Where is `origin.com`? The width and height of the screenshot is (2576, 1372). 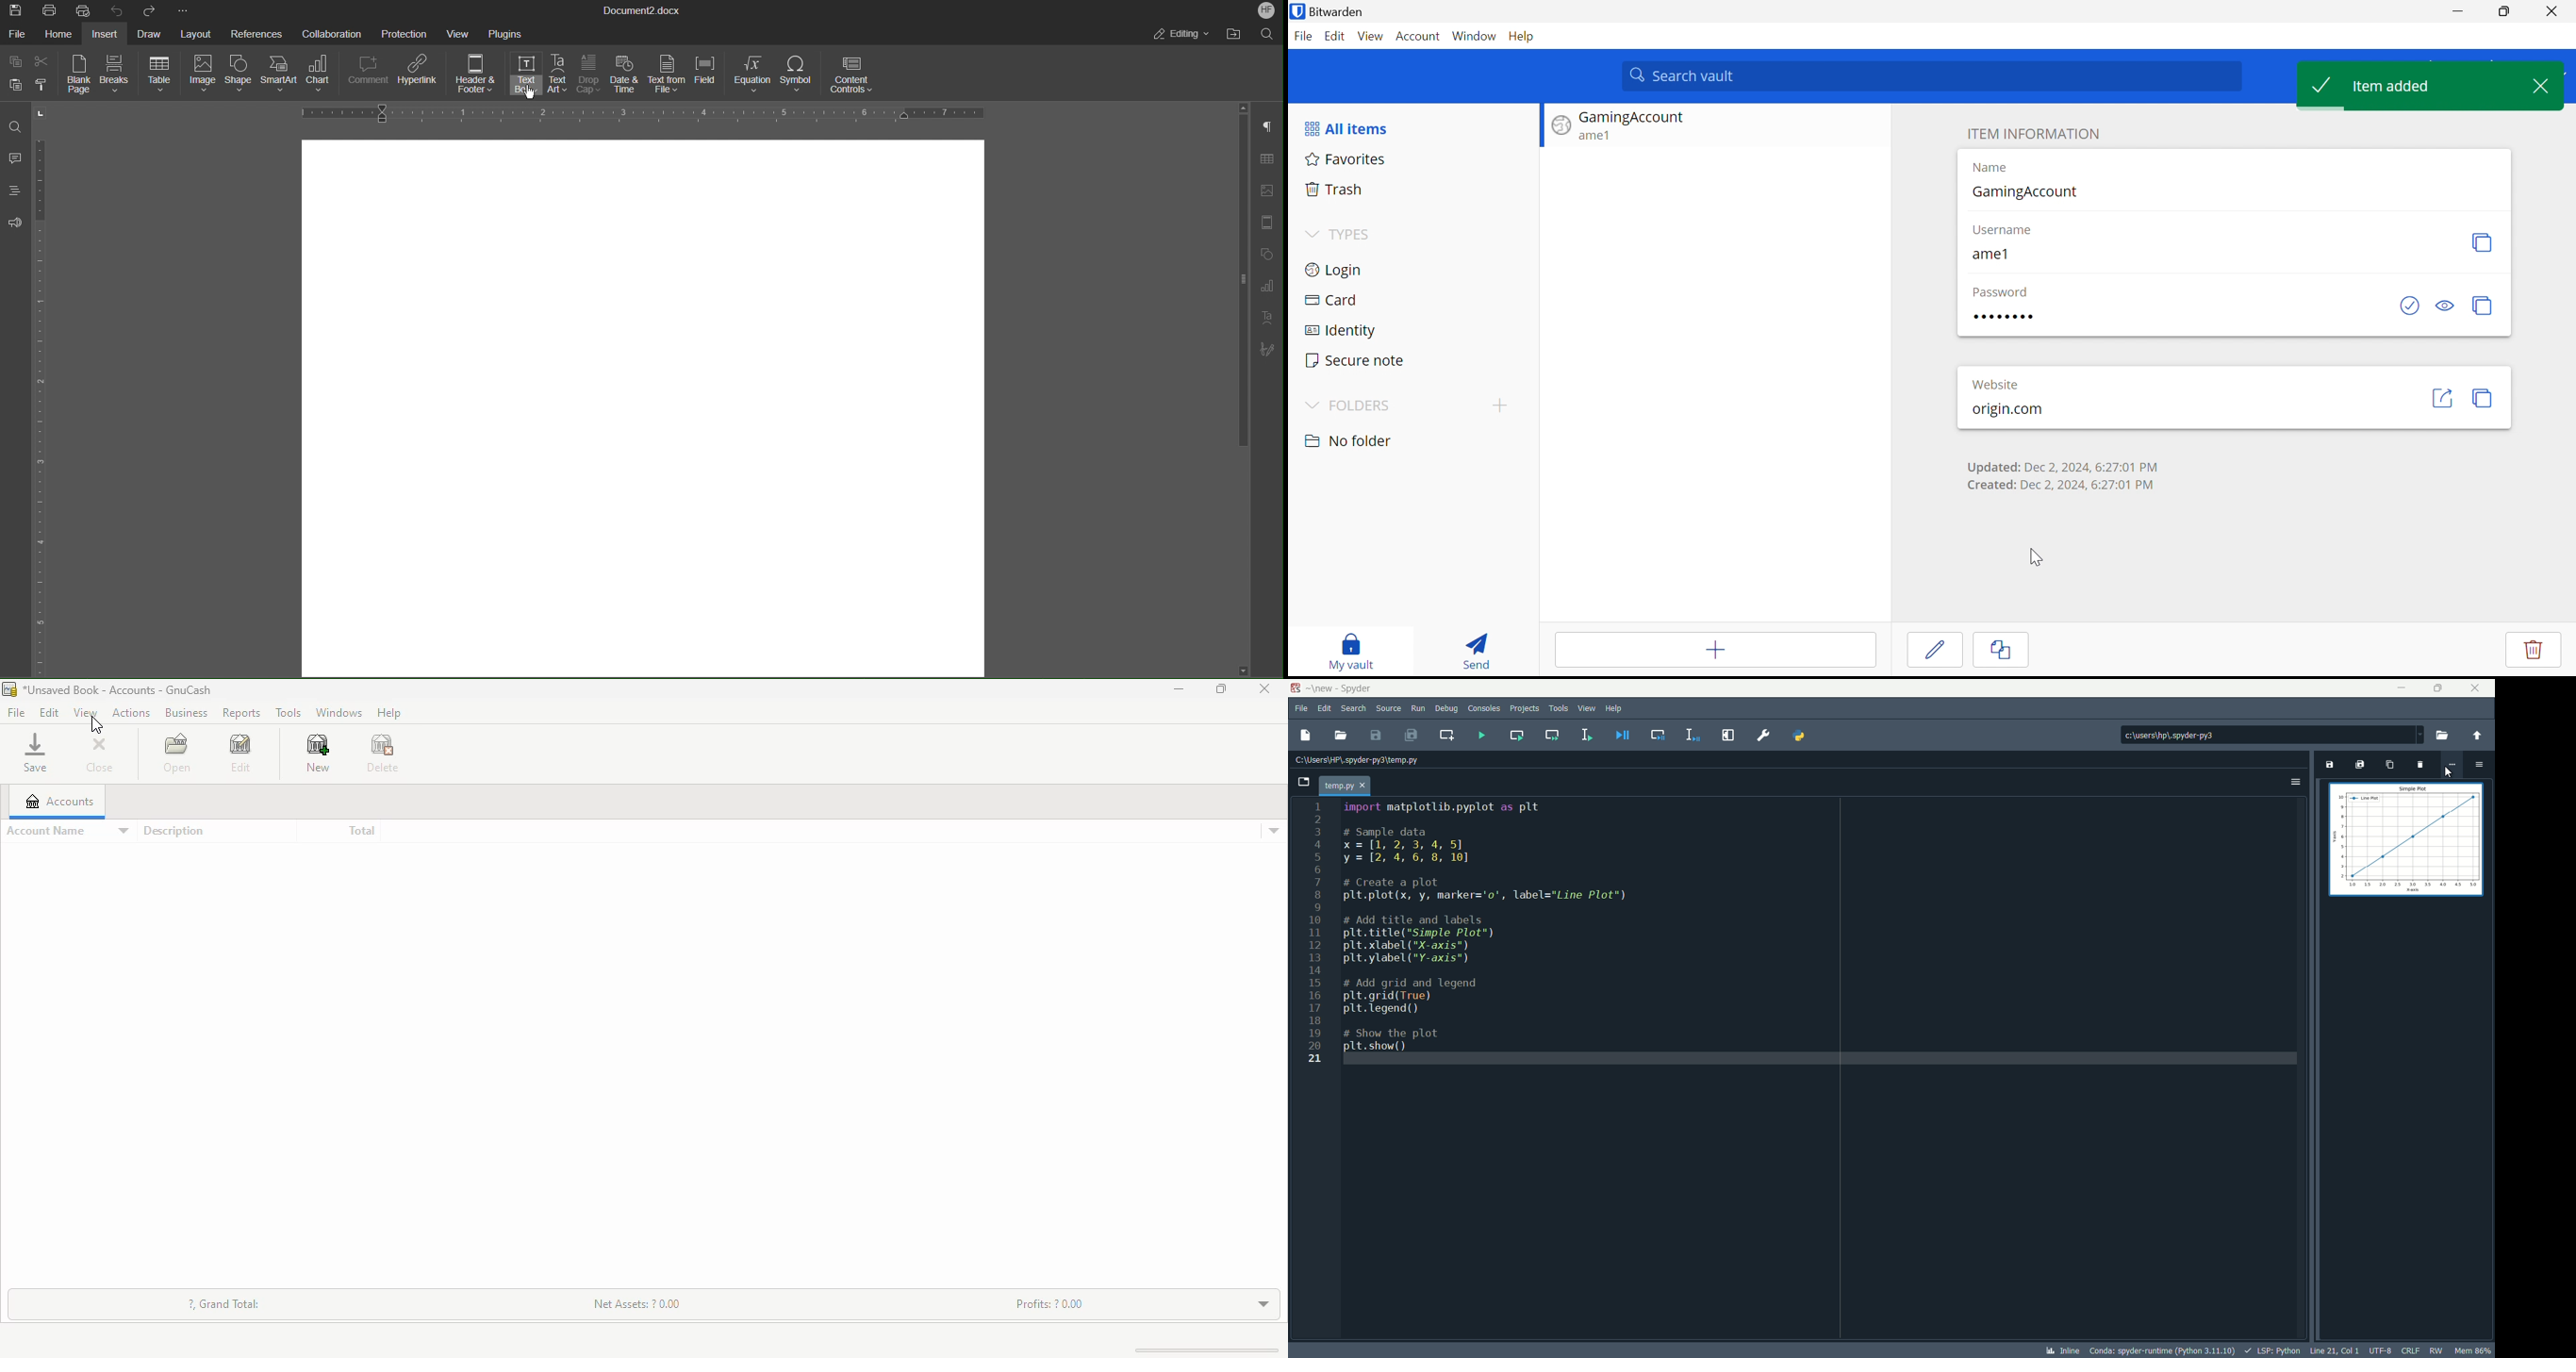
origin.com is located at coordinates (2008, 411).